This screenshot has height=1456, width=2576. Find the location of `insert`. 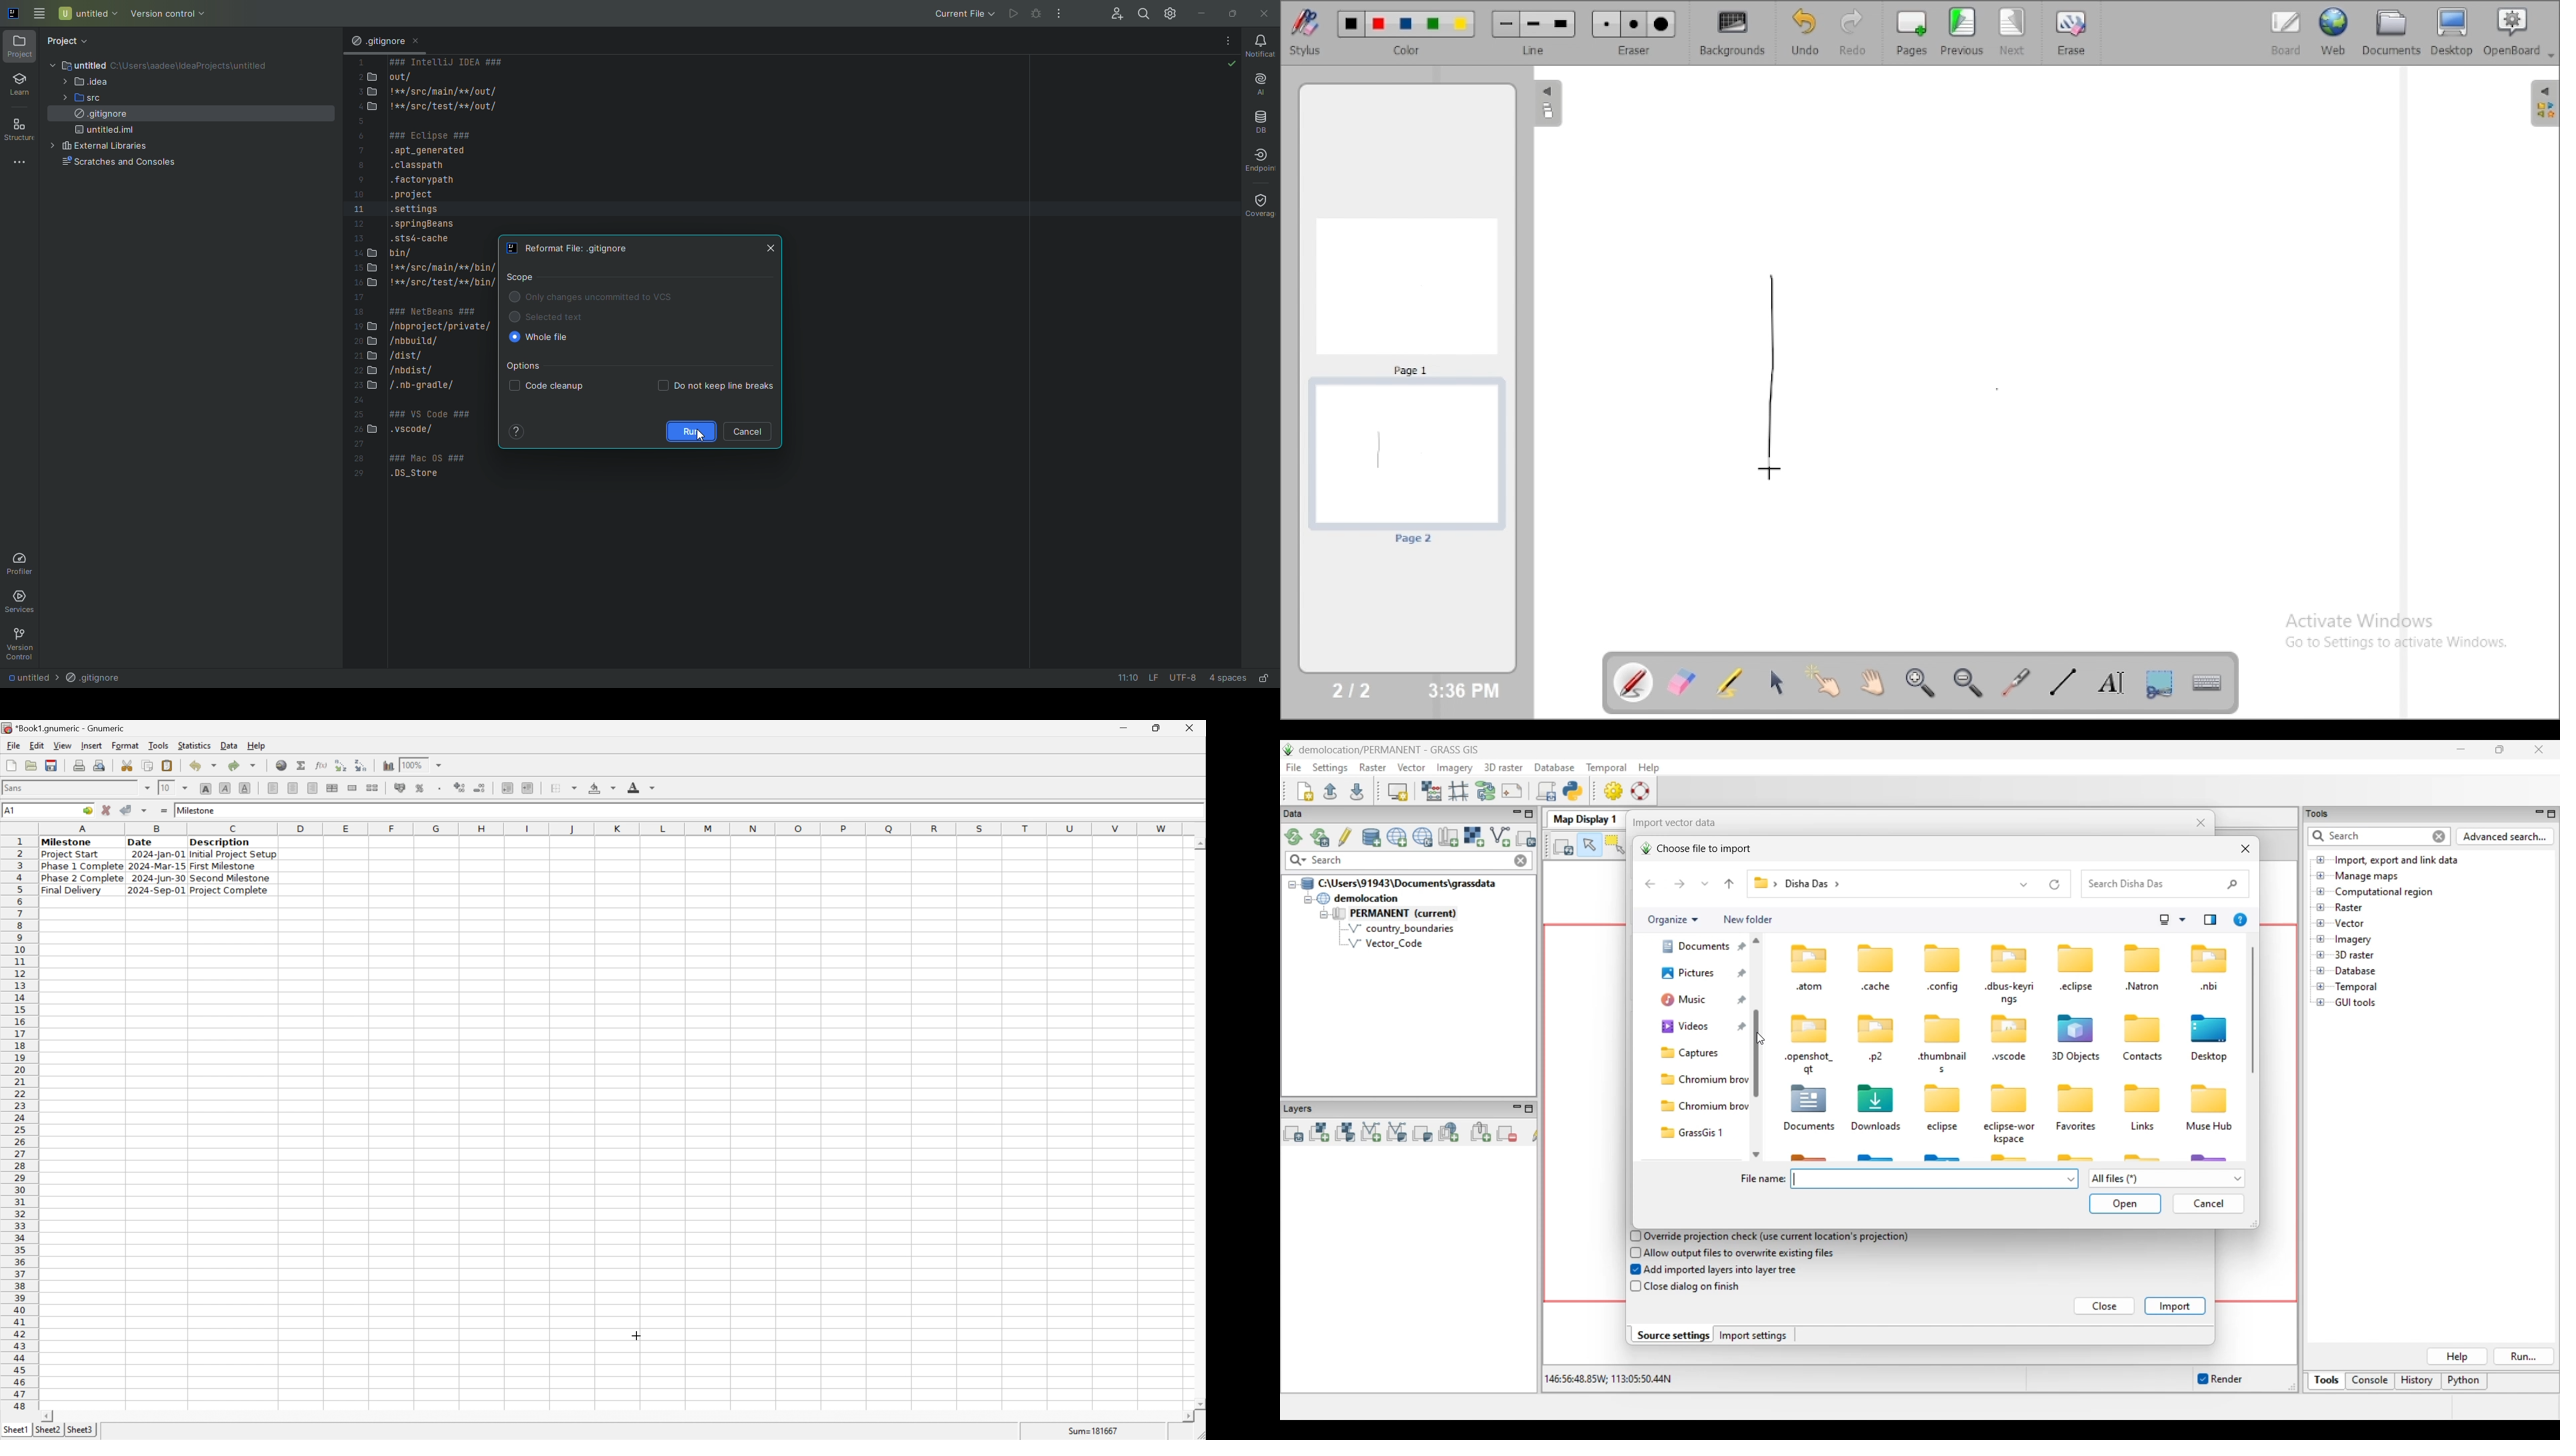

insert is located at coordinates (91, 746).